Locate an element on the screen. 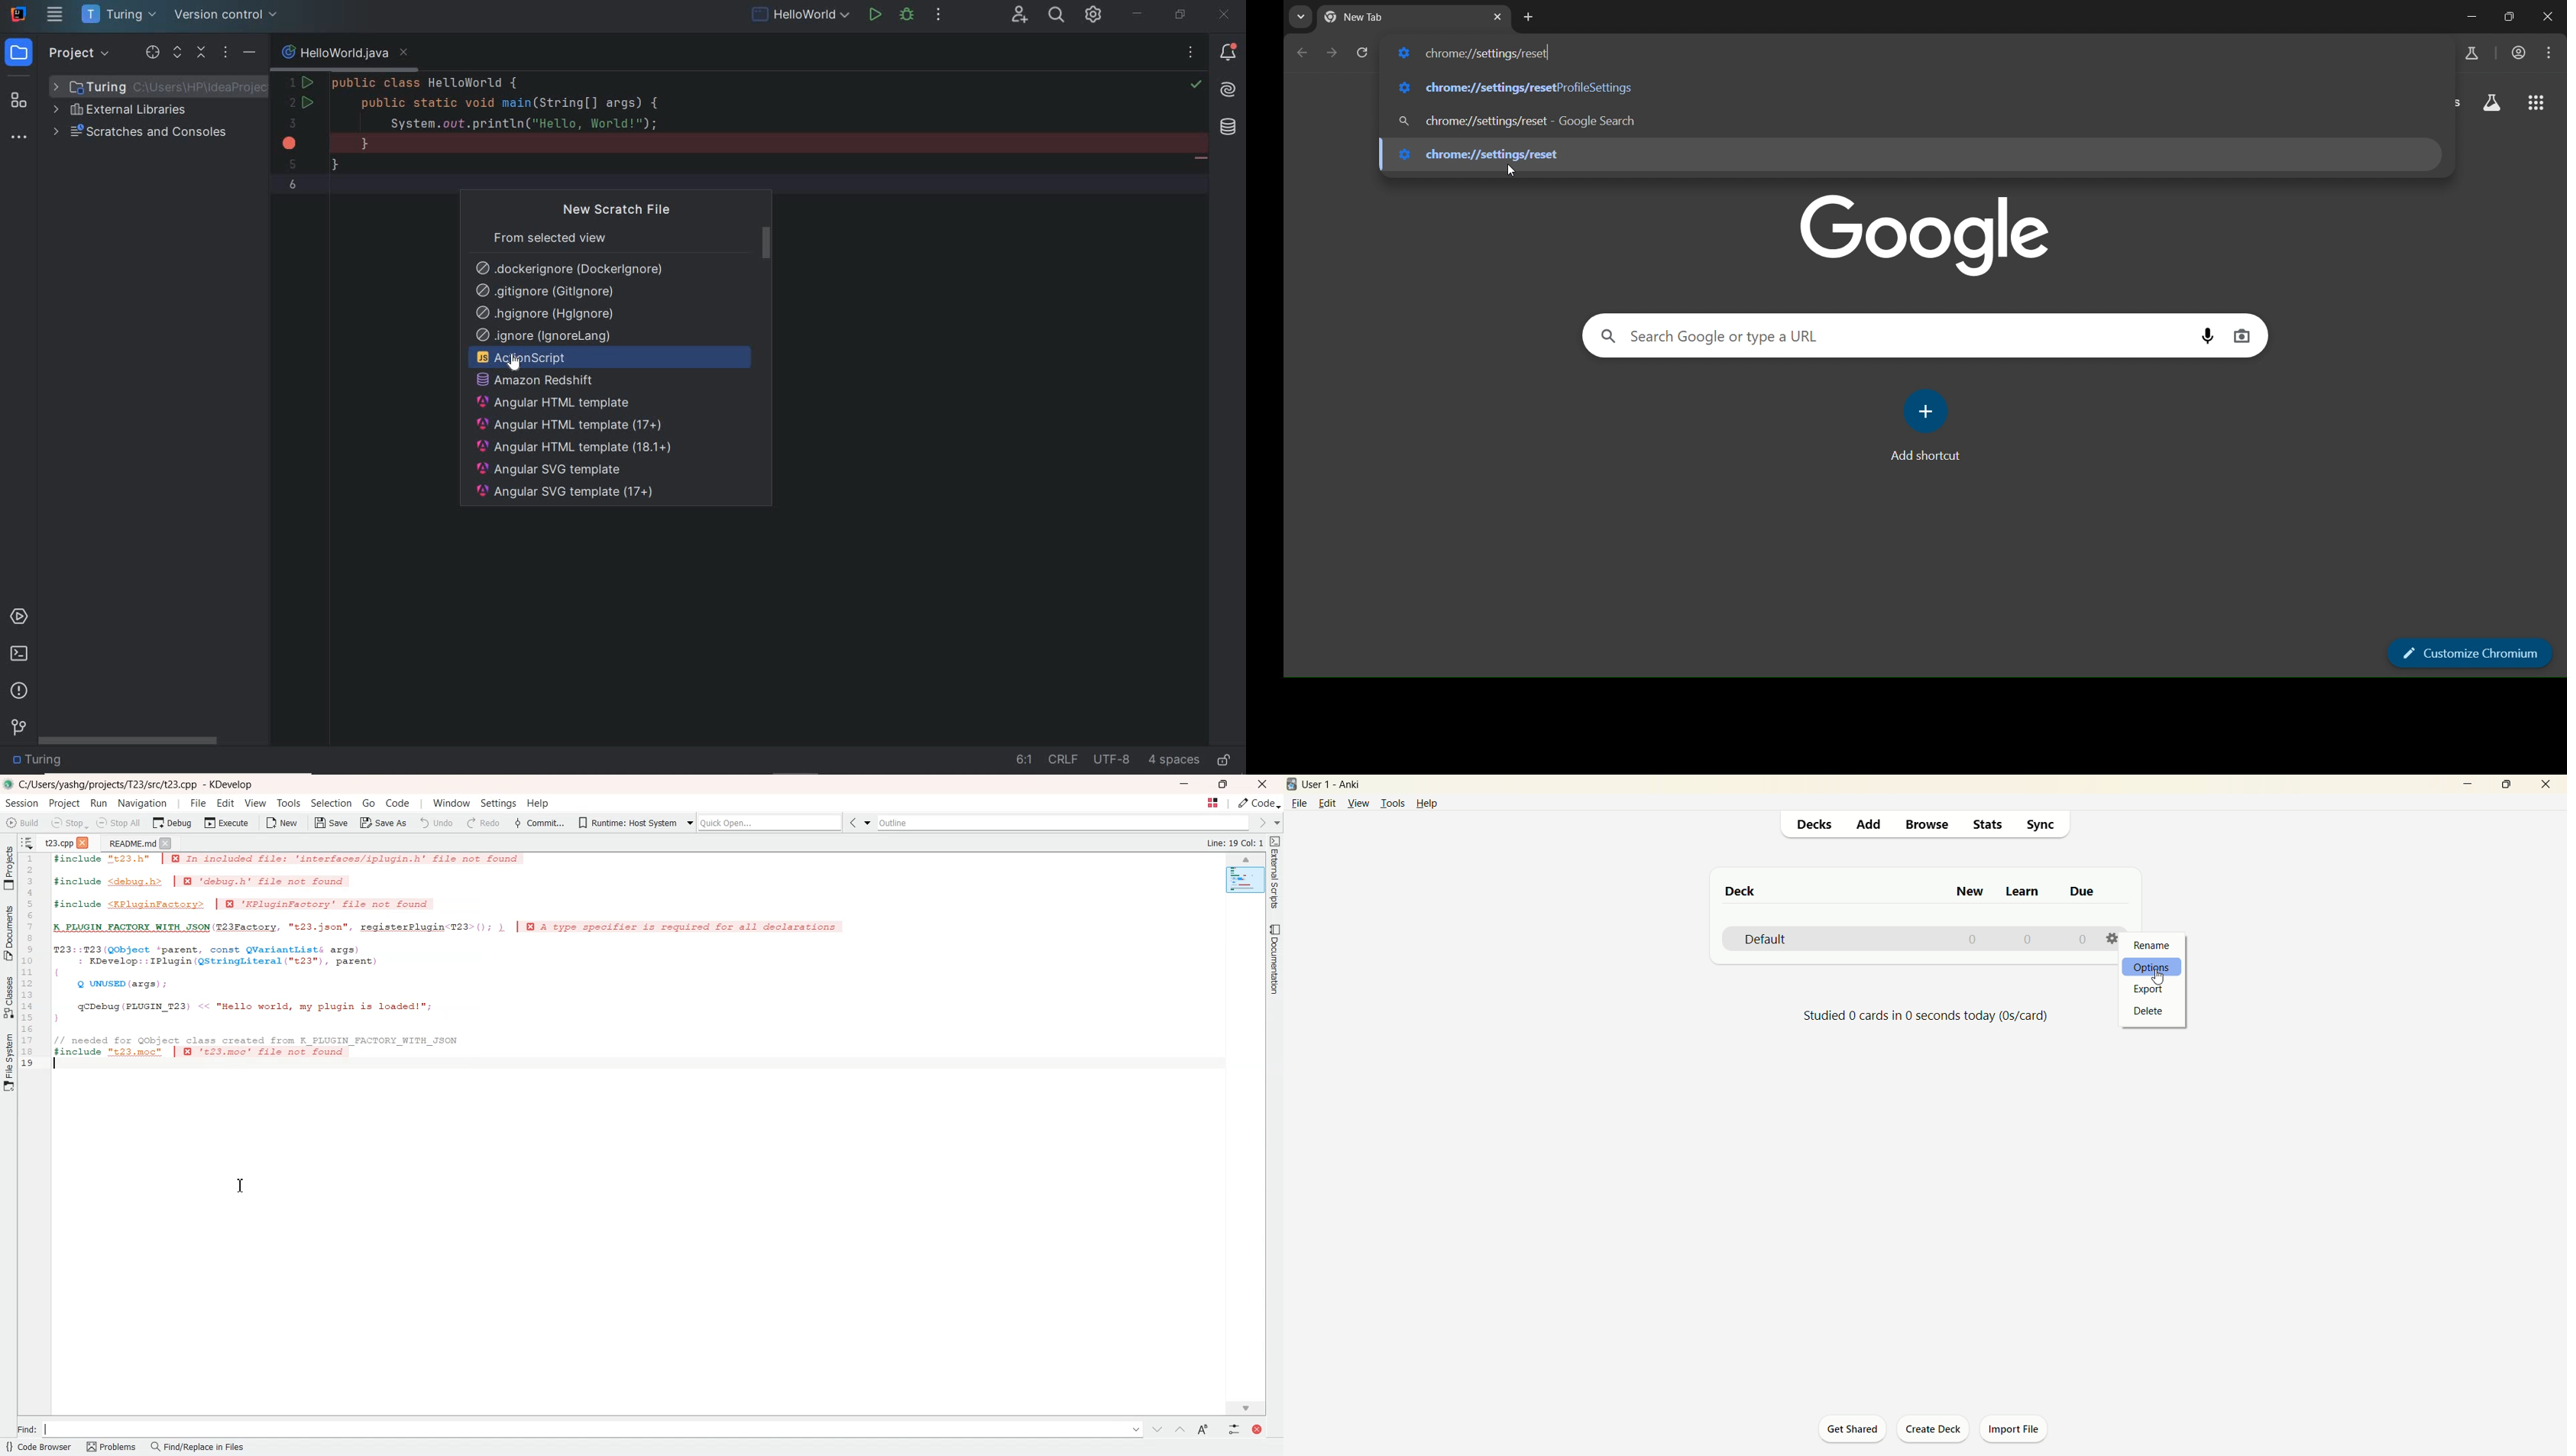 The height and width of the screenshot is (1456, 2576). Quick open is located at coordinates (771, 823).